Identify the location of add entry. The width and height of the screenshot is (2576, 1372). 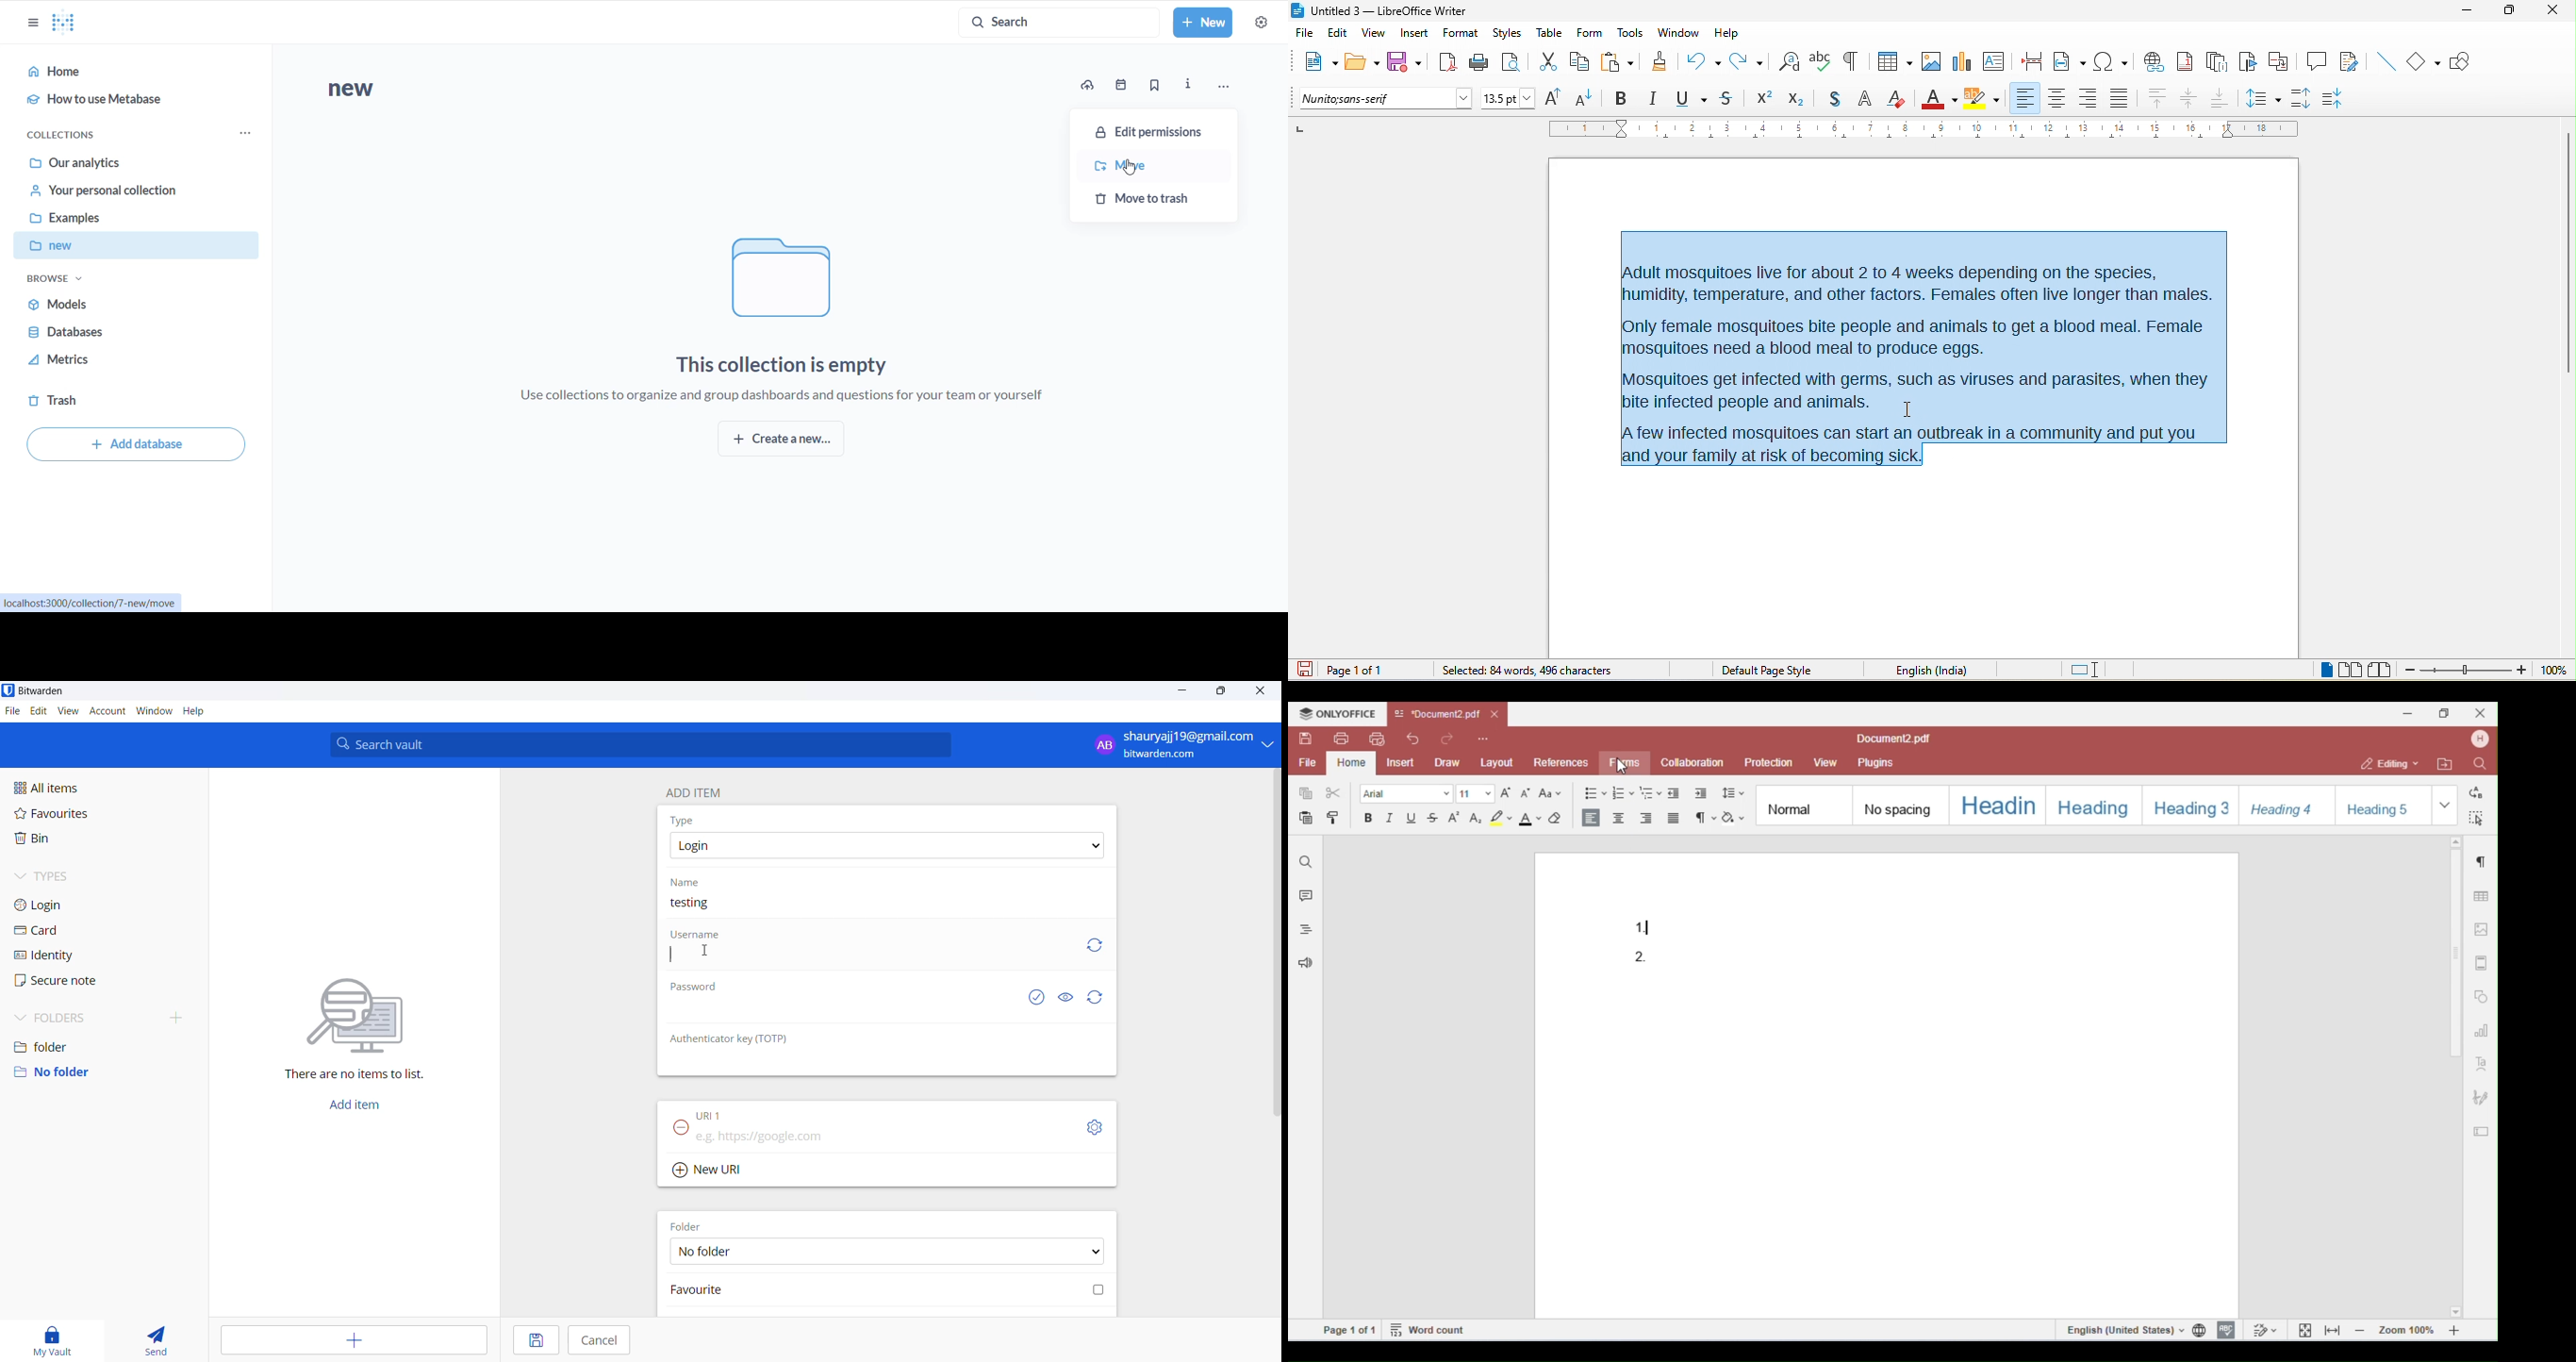
(351, 1339).